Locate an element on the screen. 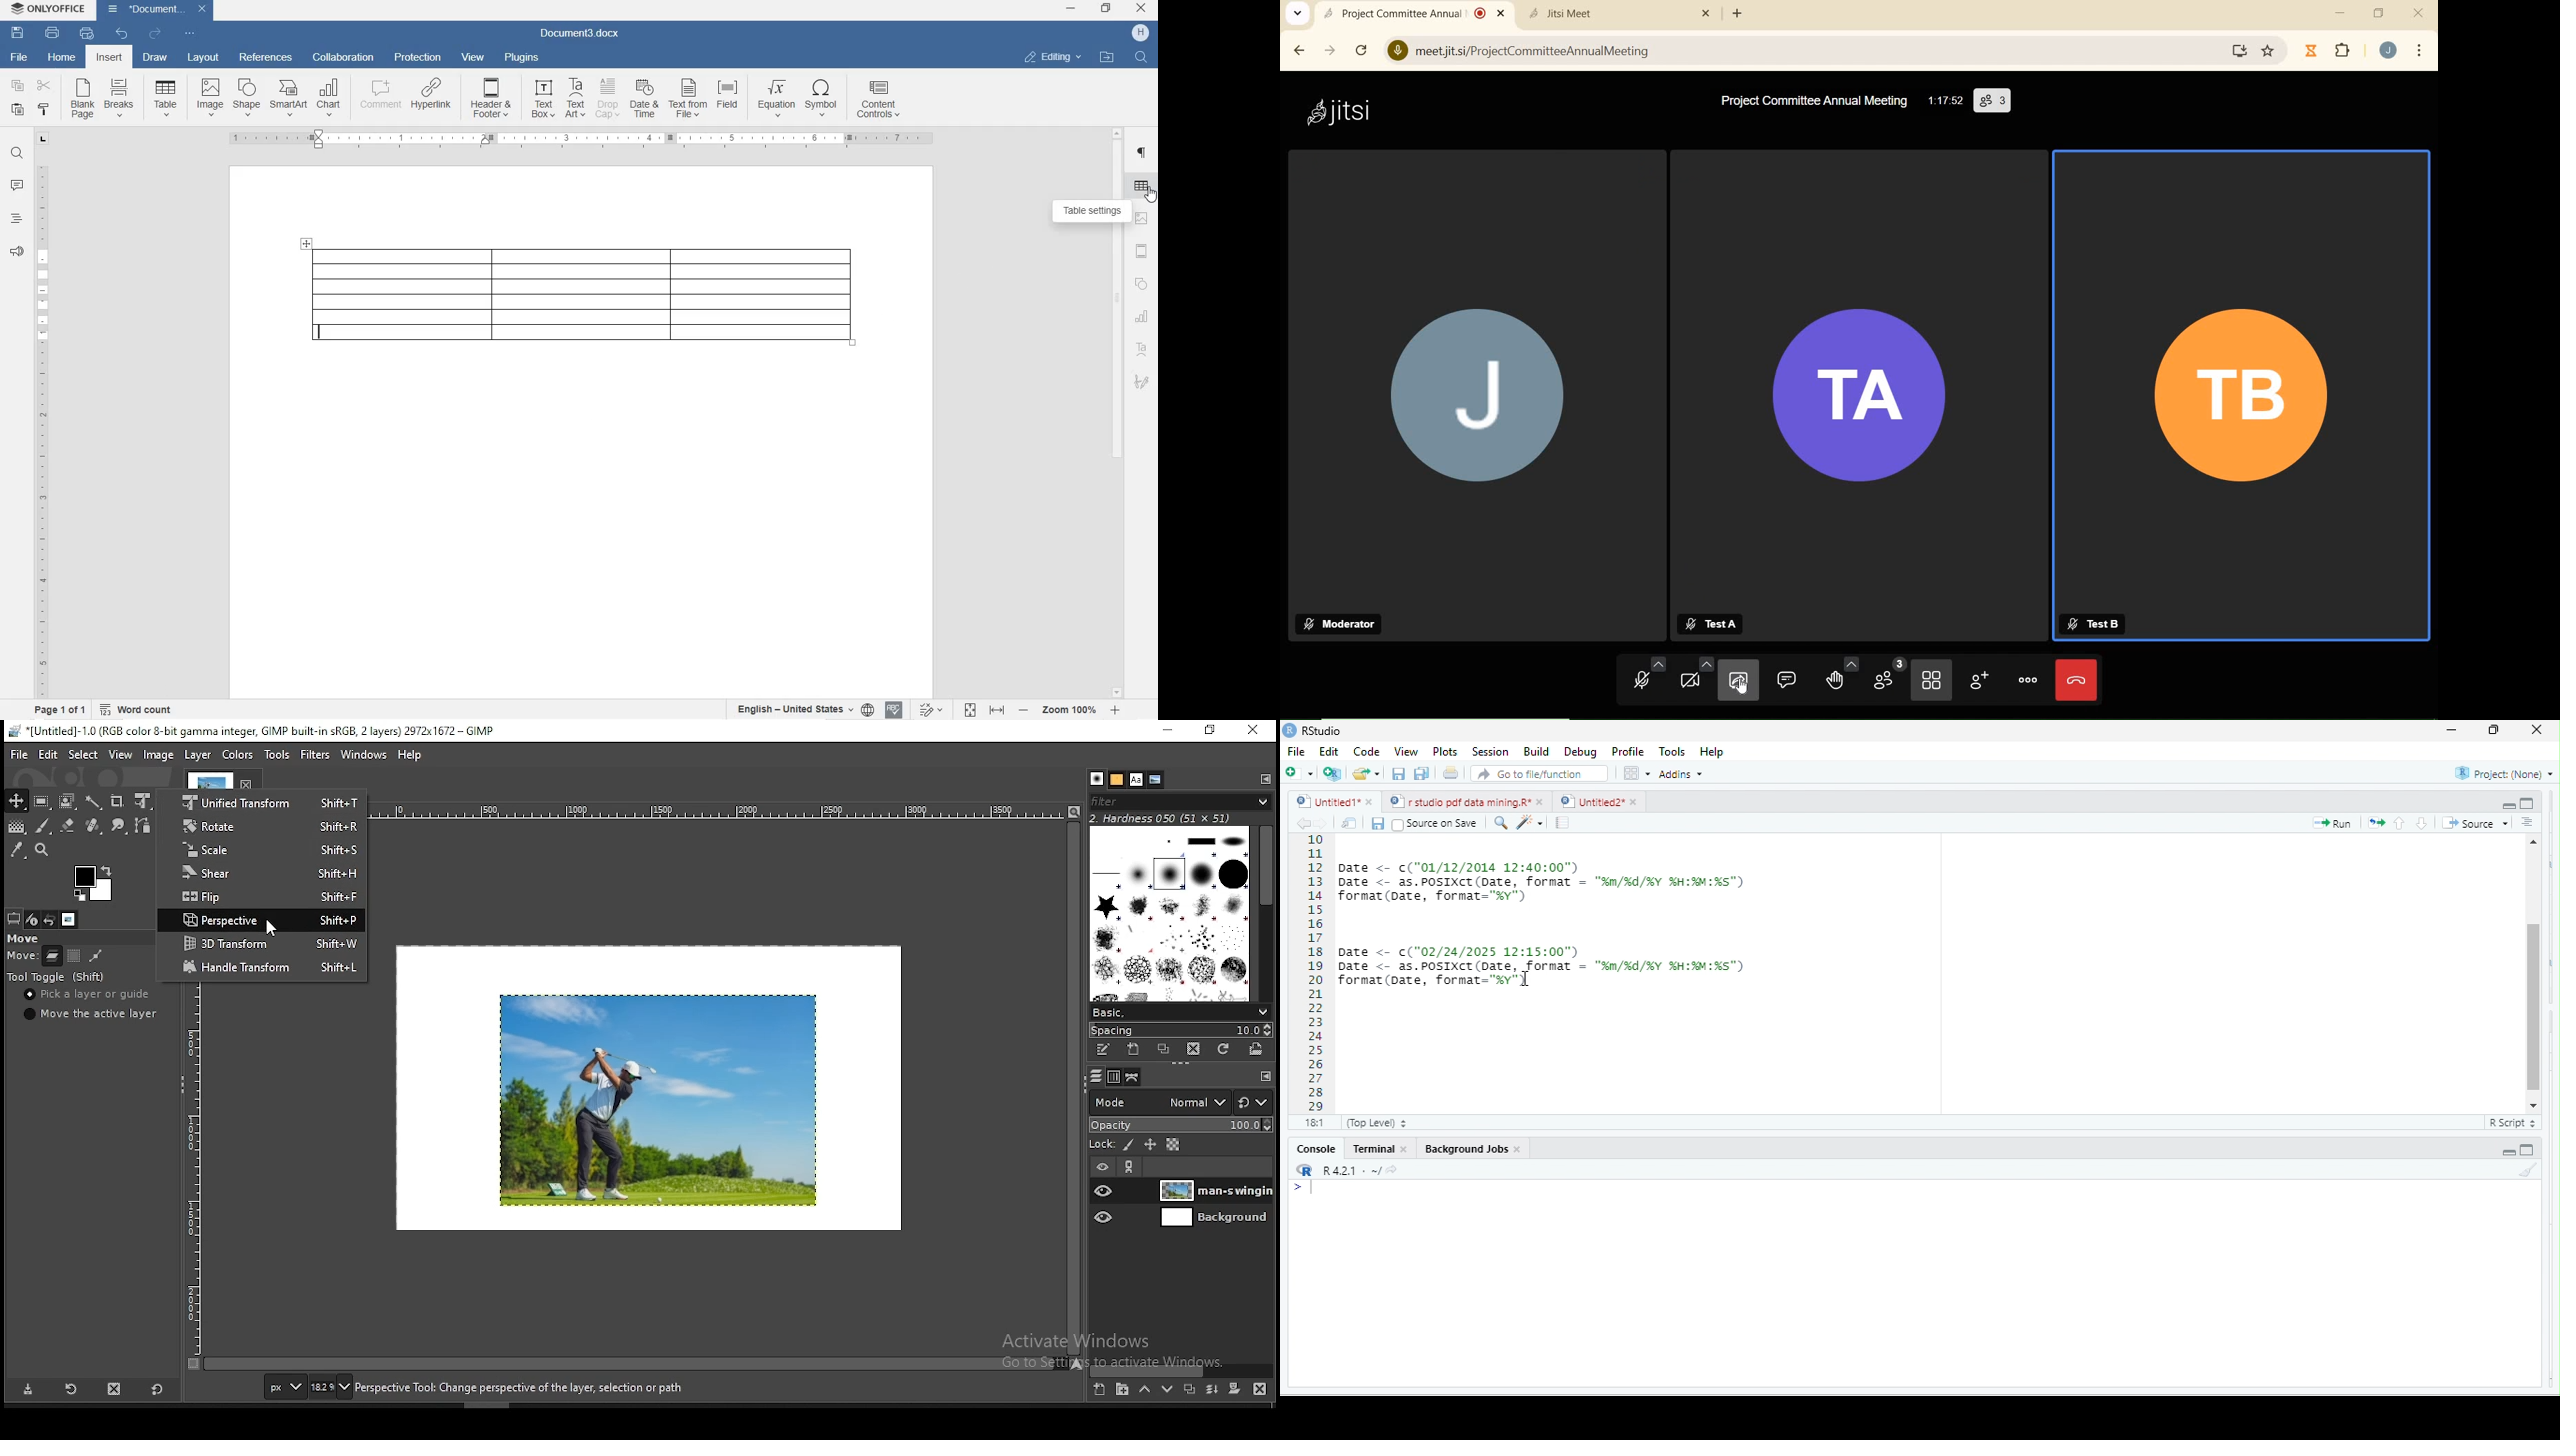 This screenshot has height=1456, width=2576. scroll bar is located at coordinates (1183, 1368).